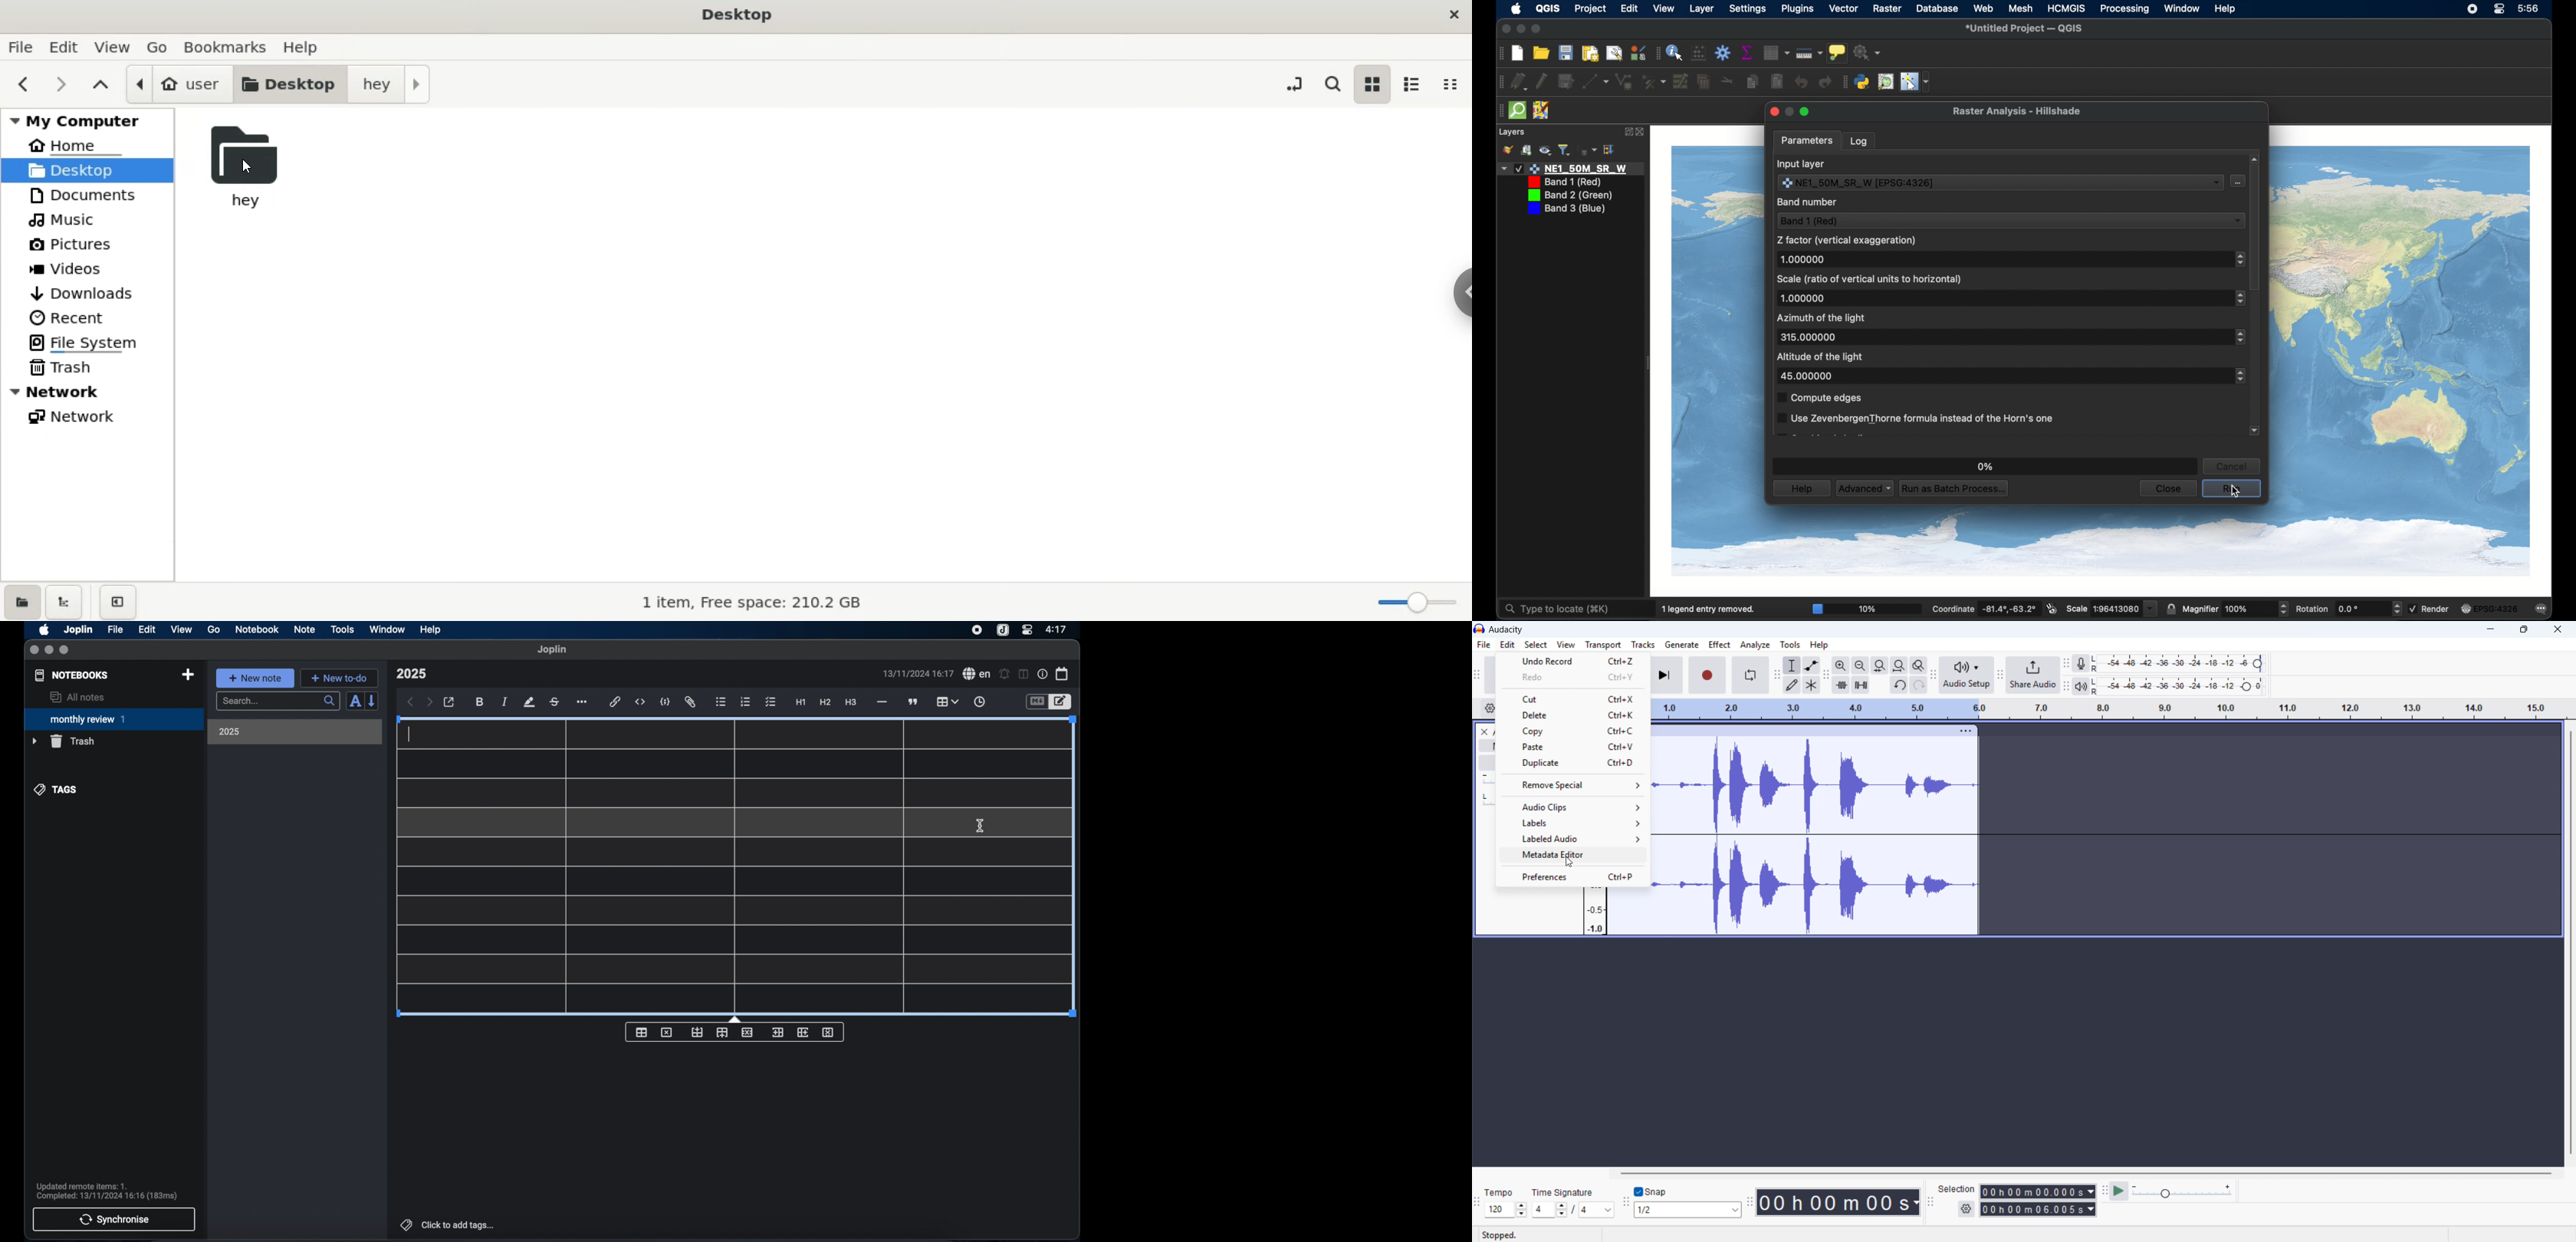  Describe the element at coordinates (641, 1032) in the screenshot. I see `insert table` at that location.